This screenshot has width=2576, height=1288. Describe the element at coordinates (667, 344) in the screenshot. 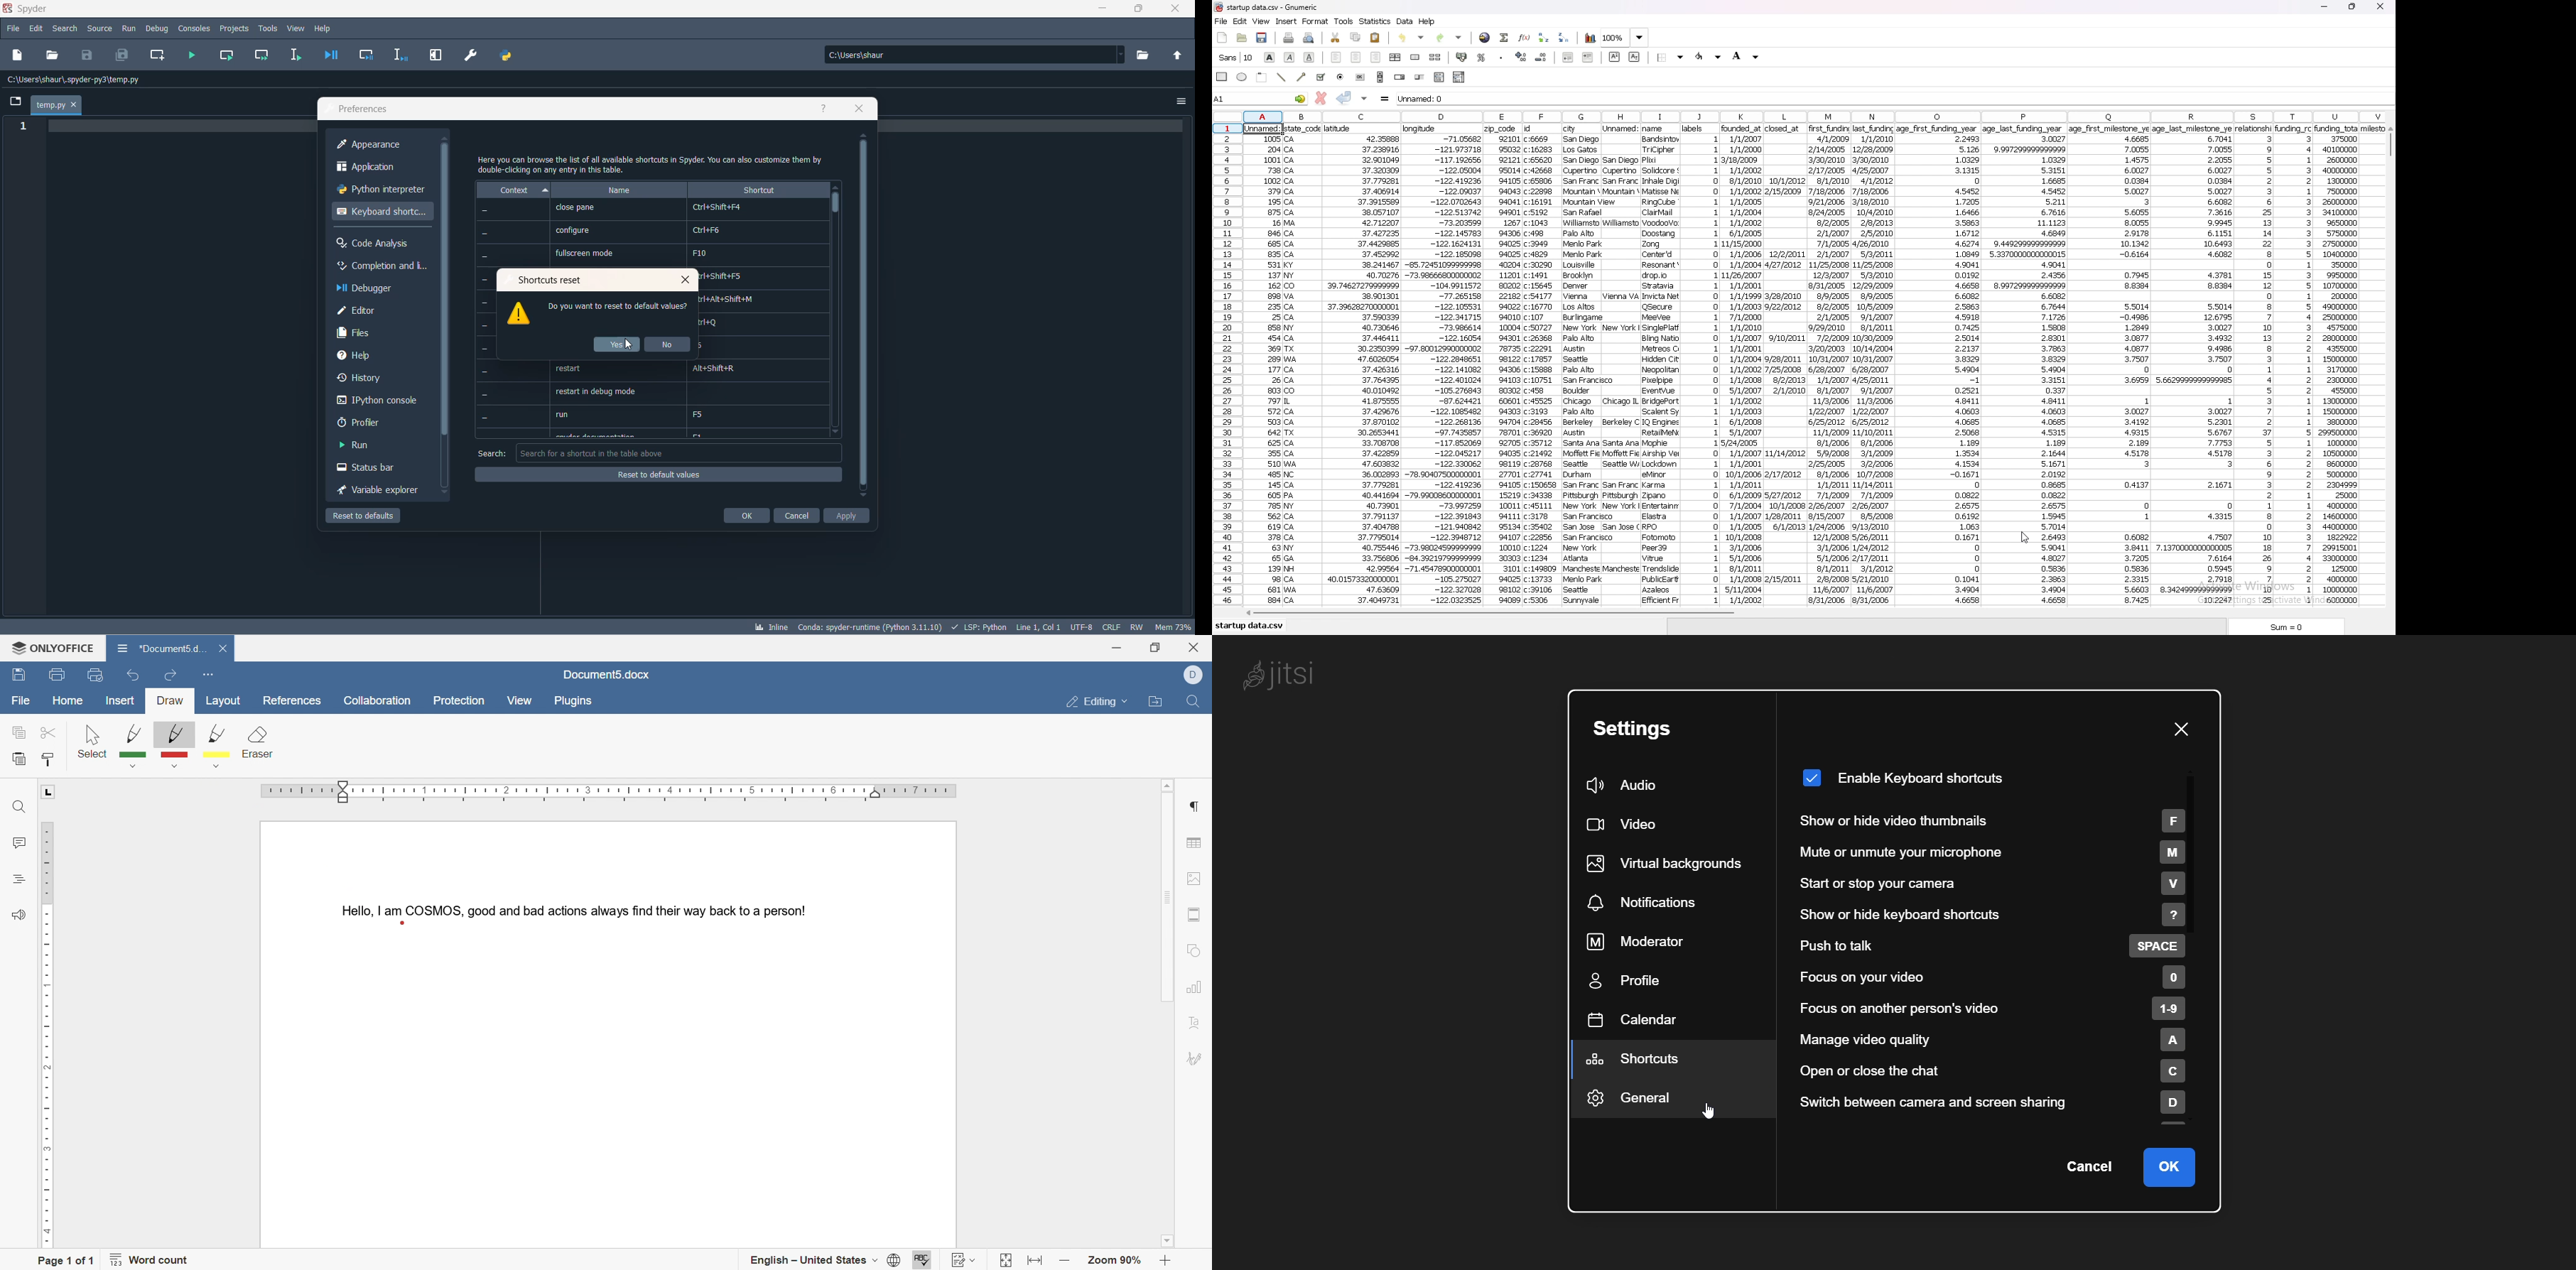

I see `no` at that location.